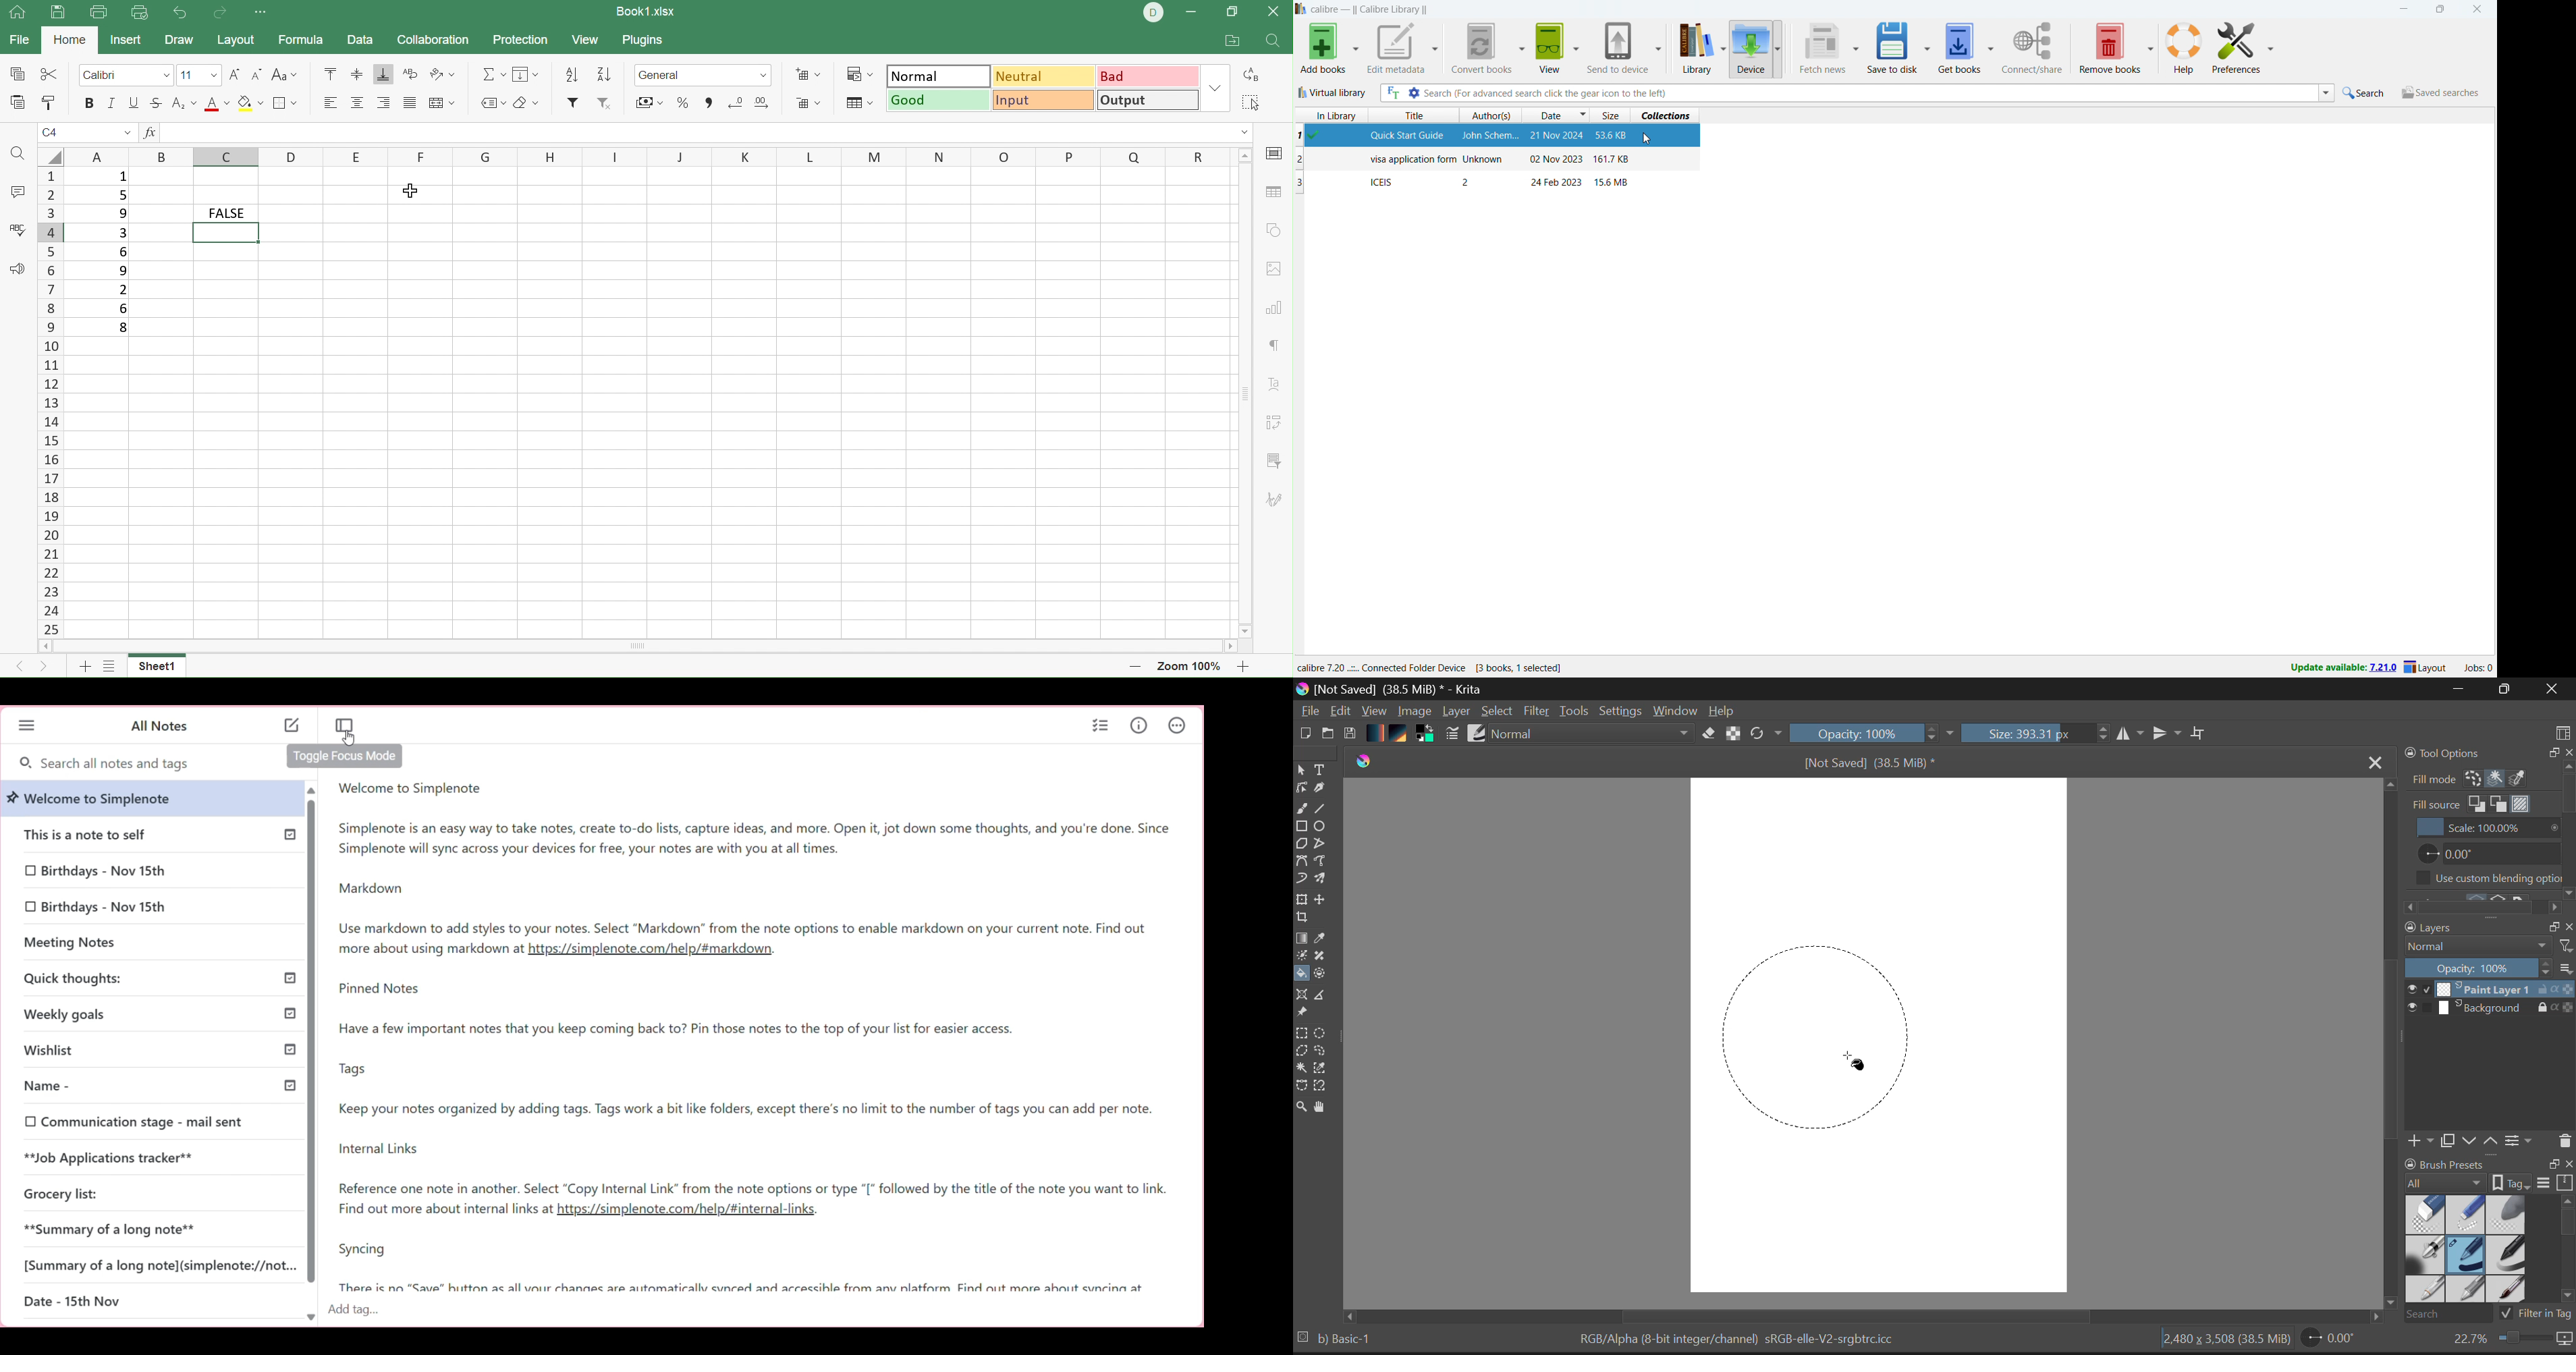 This screenshot has height=1372, width=2576. What do you see at coordinates (1232, 13) in the screenshot?
I see `Restore down` at bounding box center [1232, 13].